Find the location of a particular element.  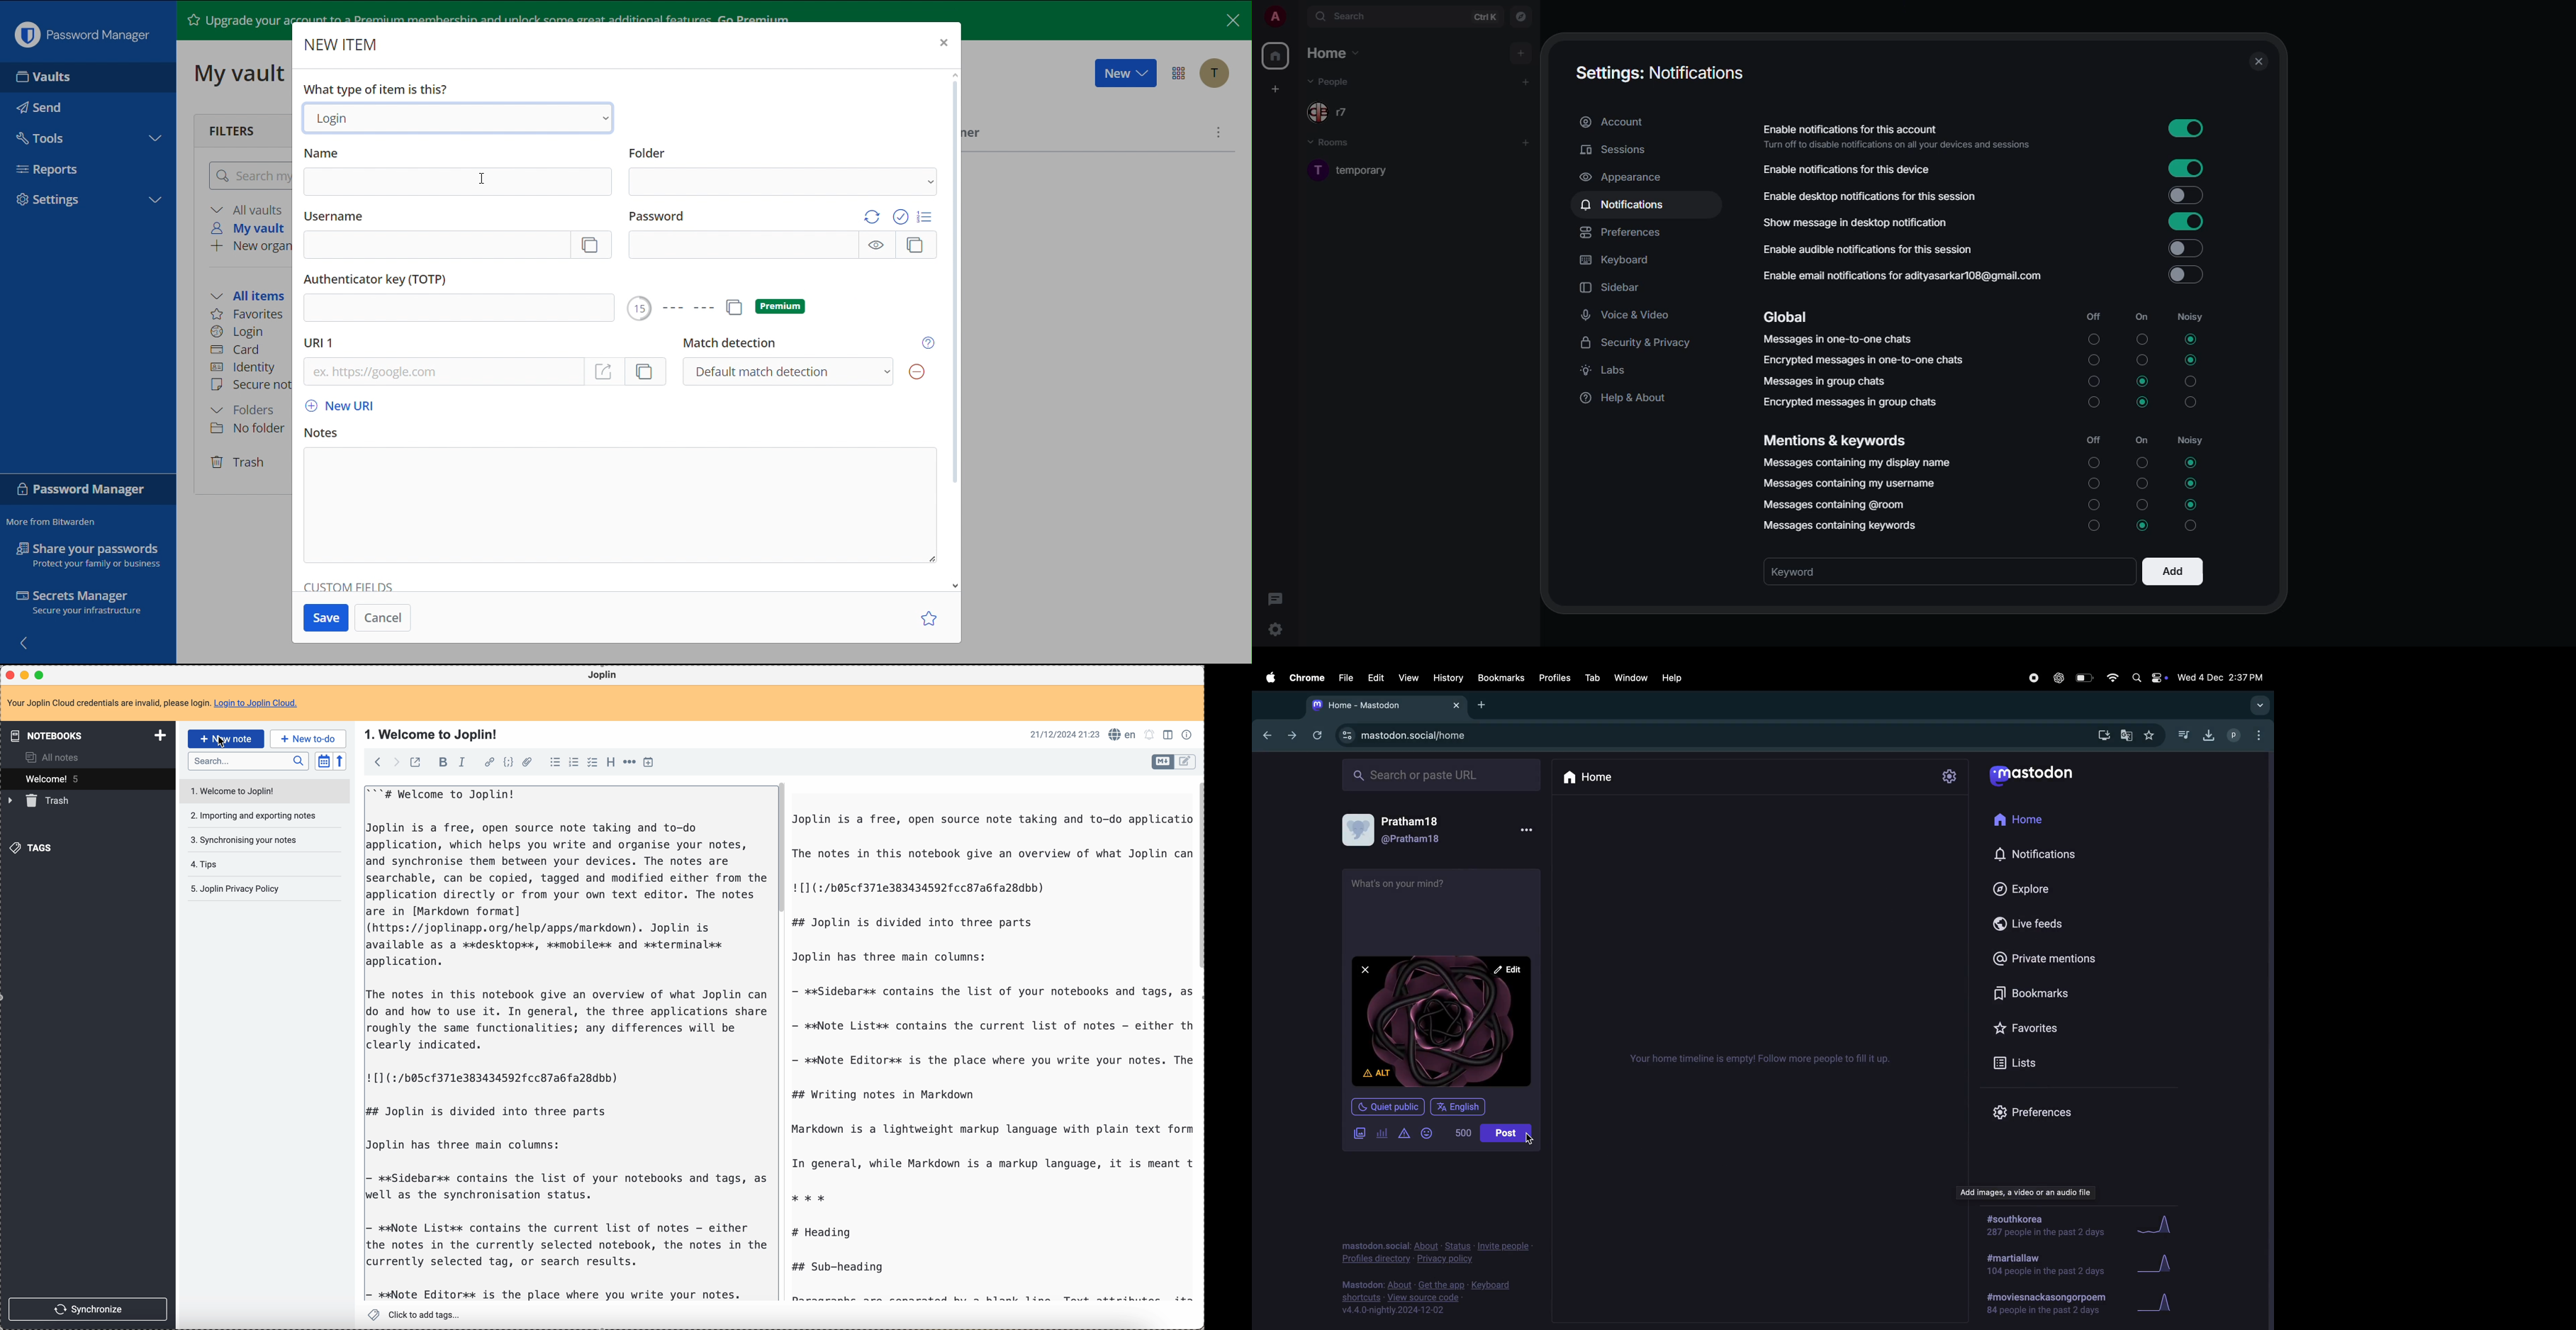

add tab is located at coordinates (1488, 705).